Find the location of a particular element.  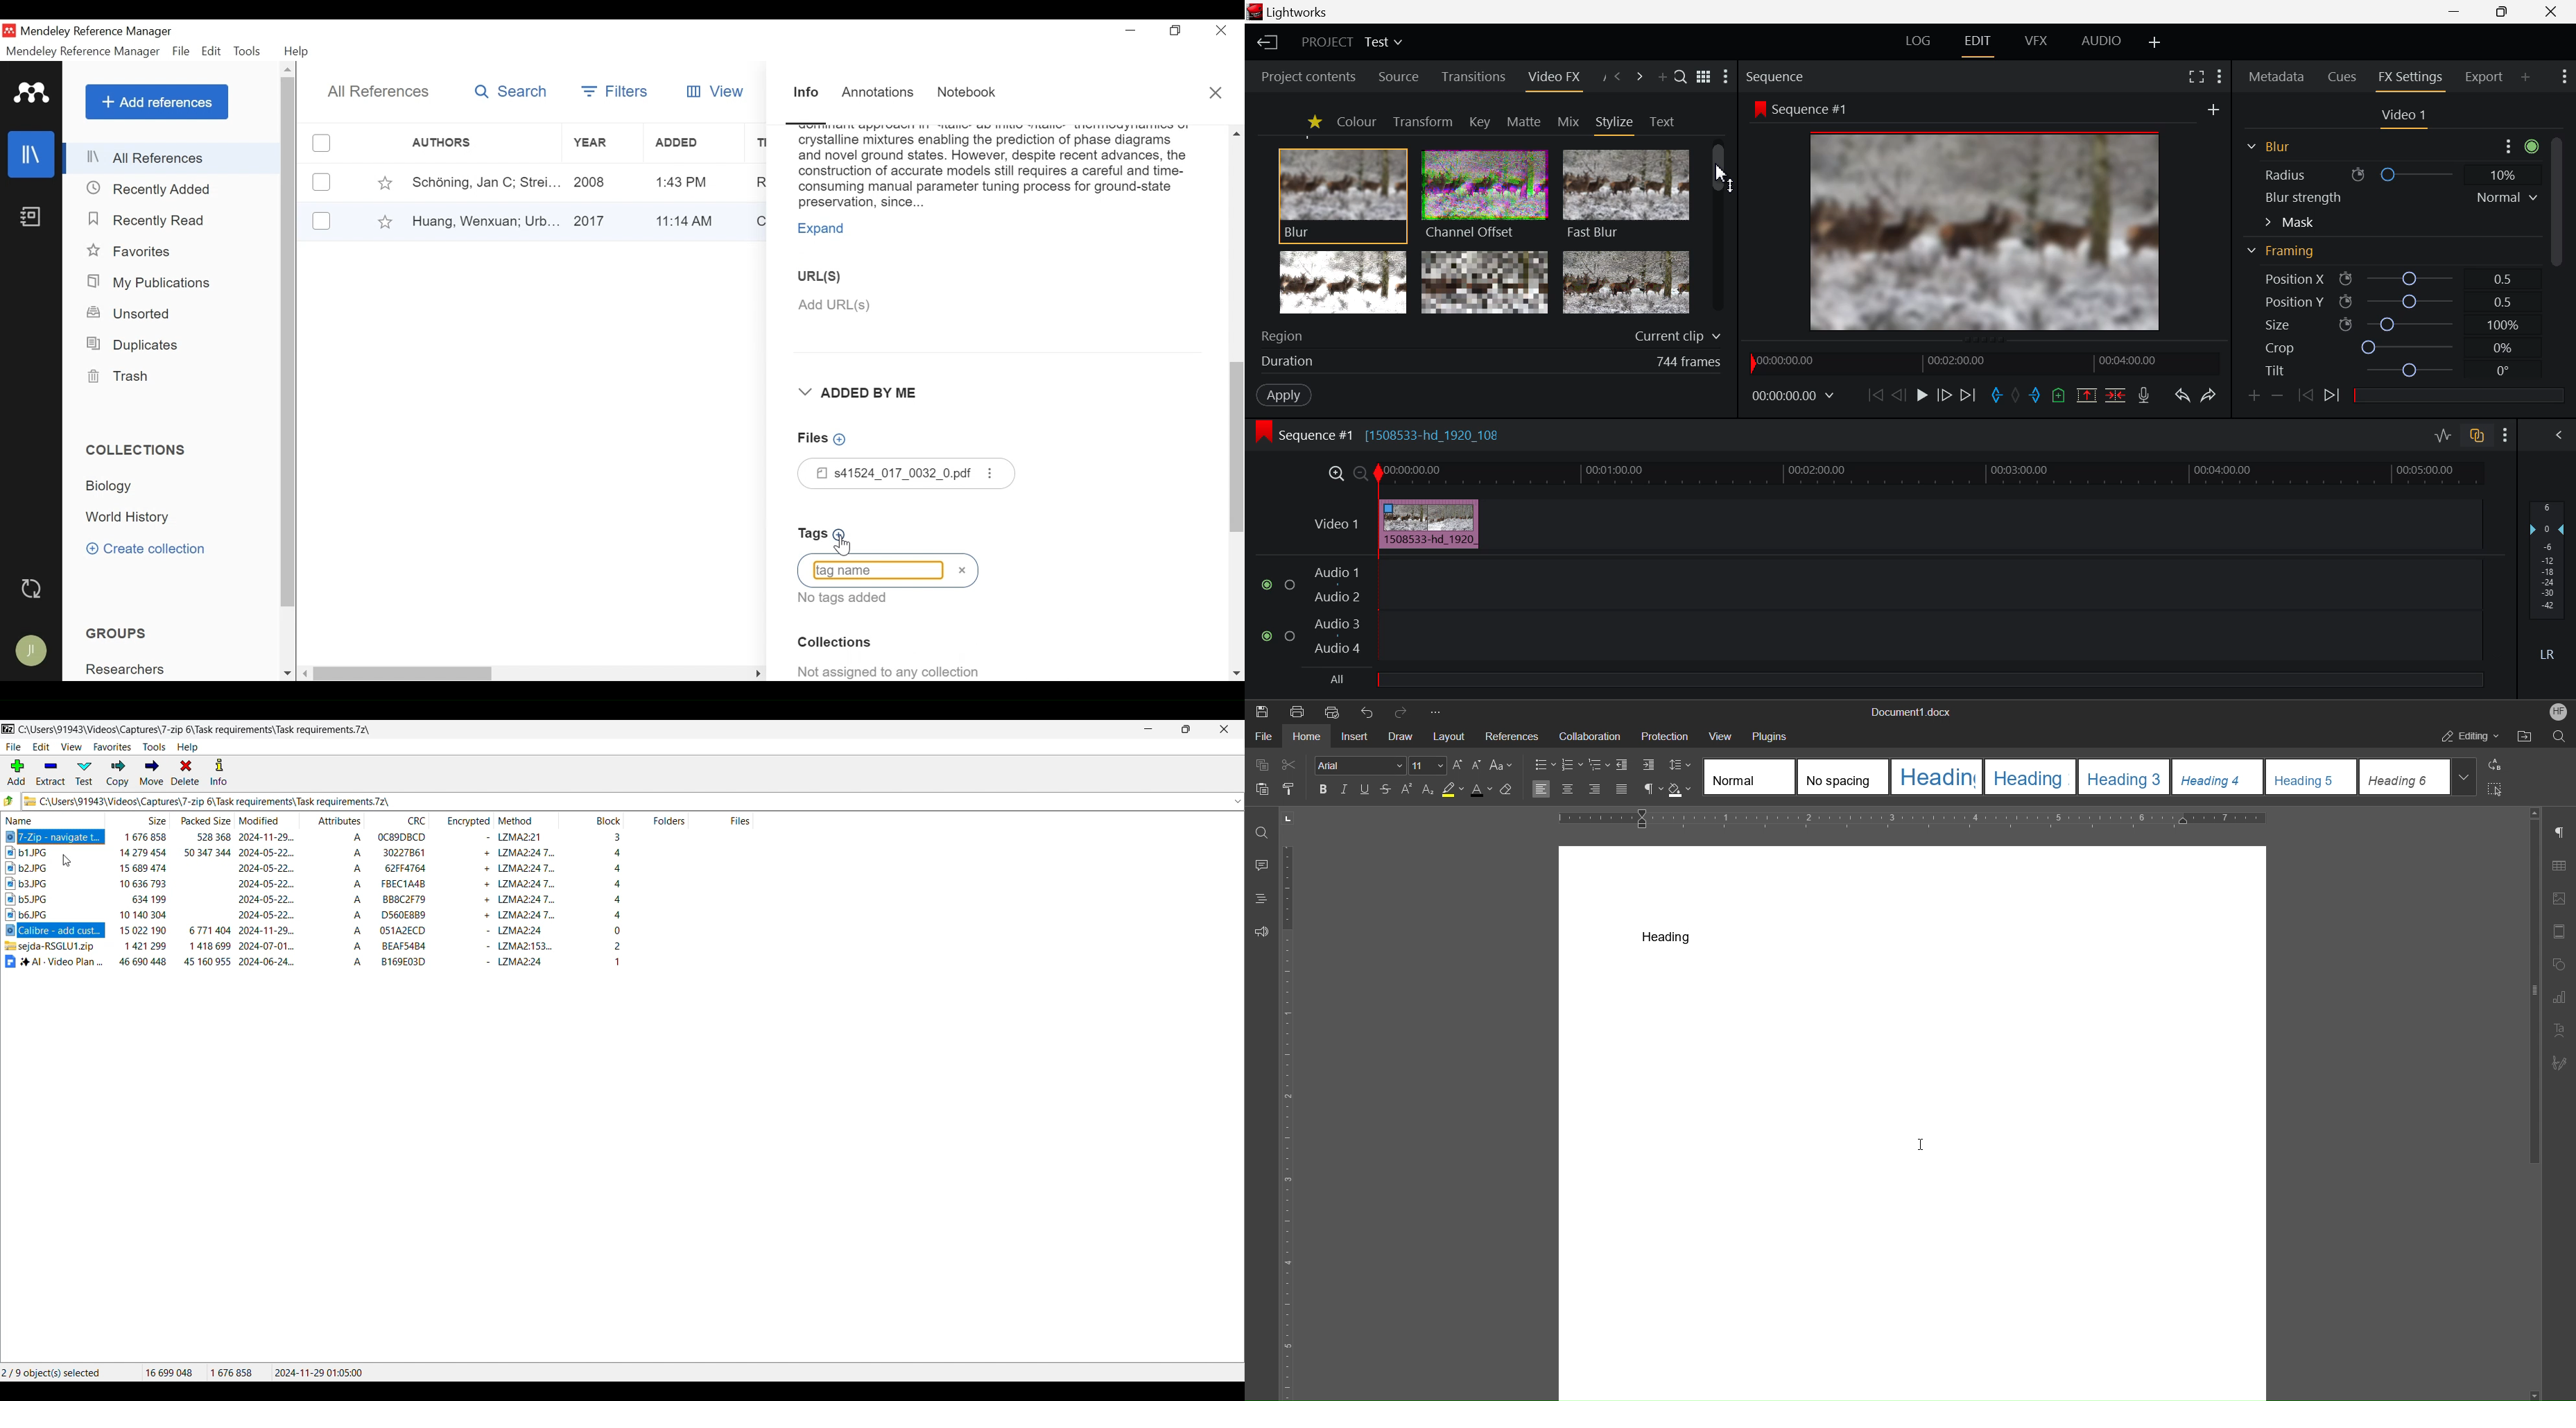

Find is located at coordinates (1260, 833).